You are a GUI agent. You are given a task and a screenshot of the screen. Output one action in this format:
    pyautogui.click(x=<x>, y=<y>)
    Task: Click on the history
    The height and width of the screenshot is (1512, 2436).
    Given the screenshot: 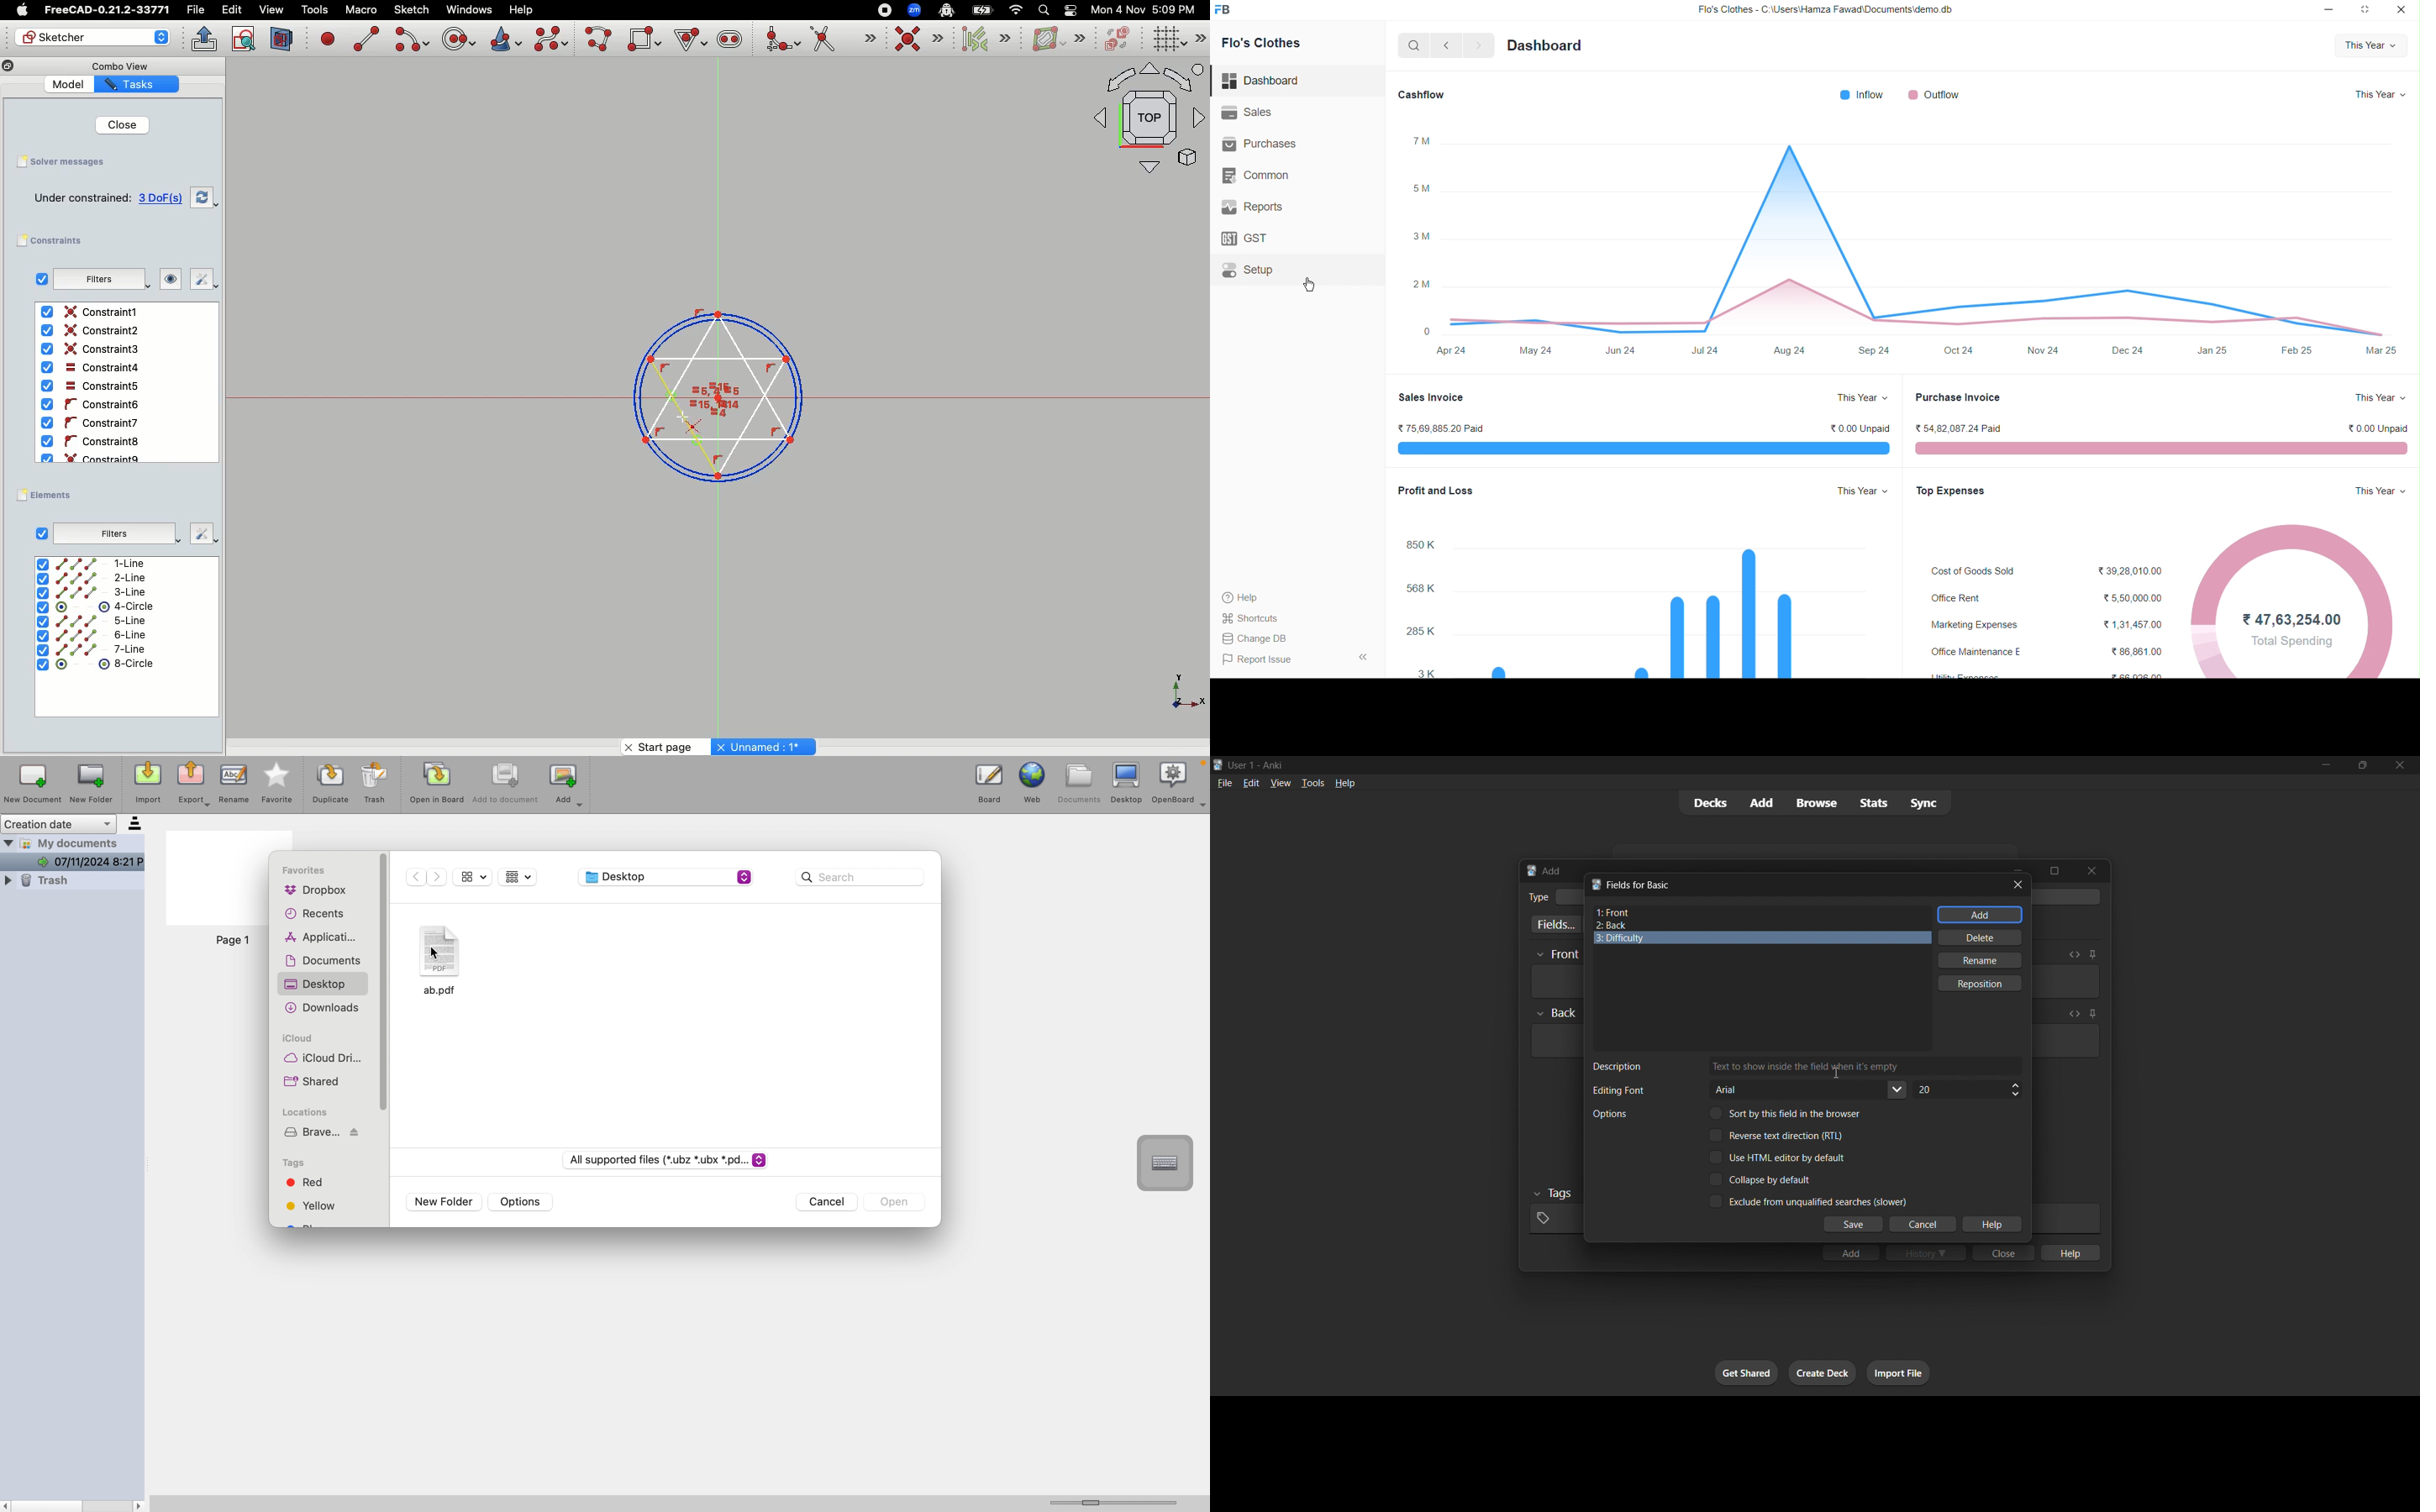 What is the action you would take?
    pyautogui.click(x=1926, y=1252)
    